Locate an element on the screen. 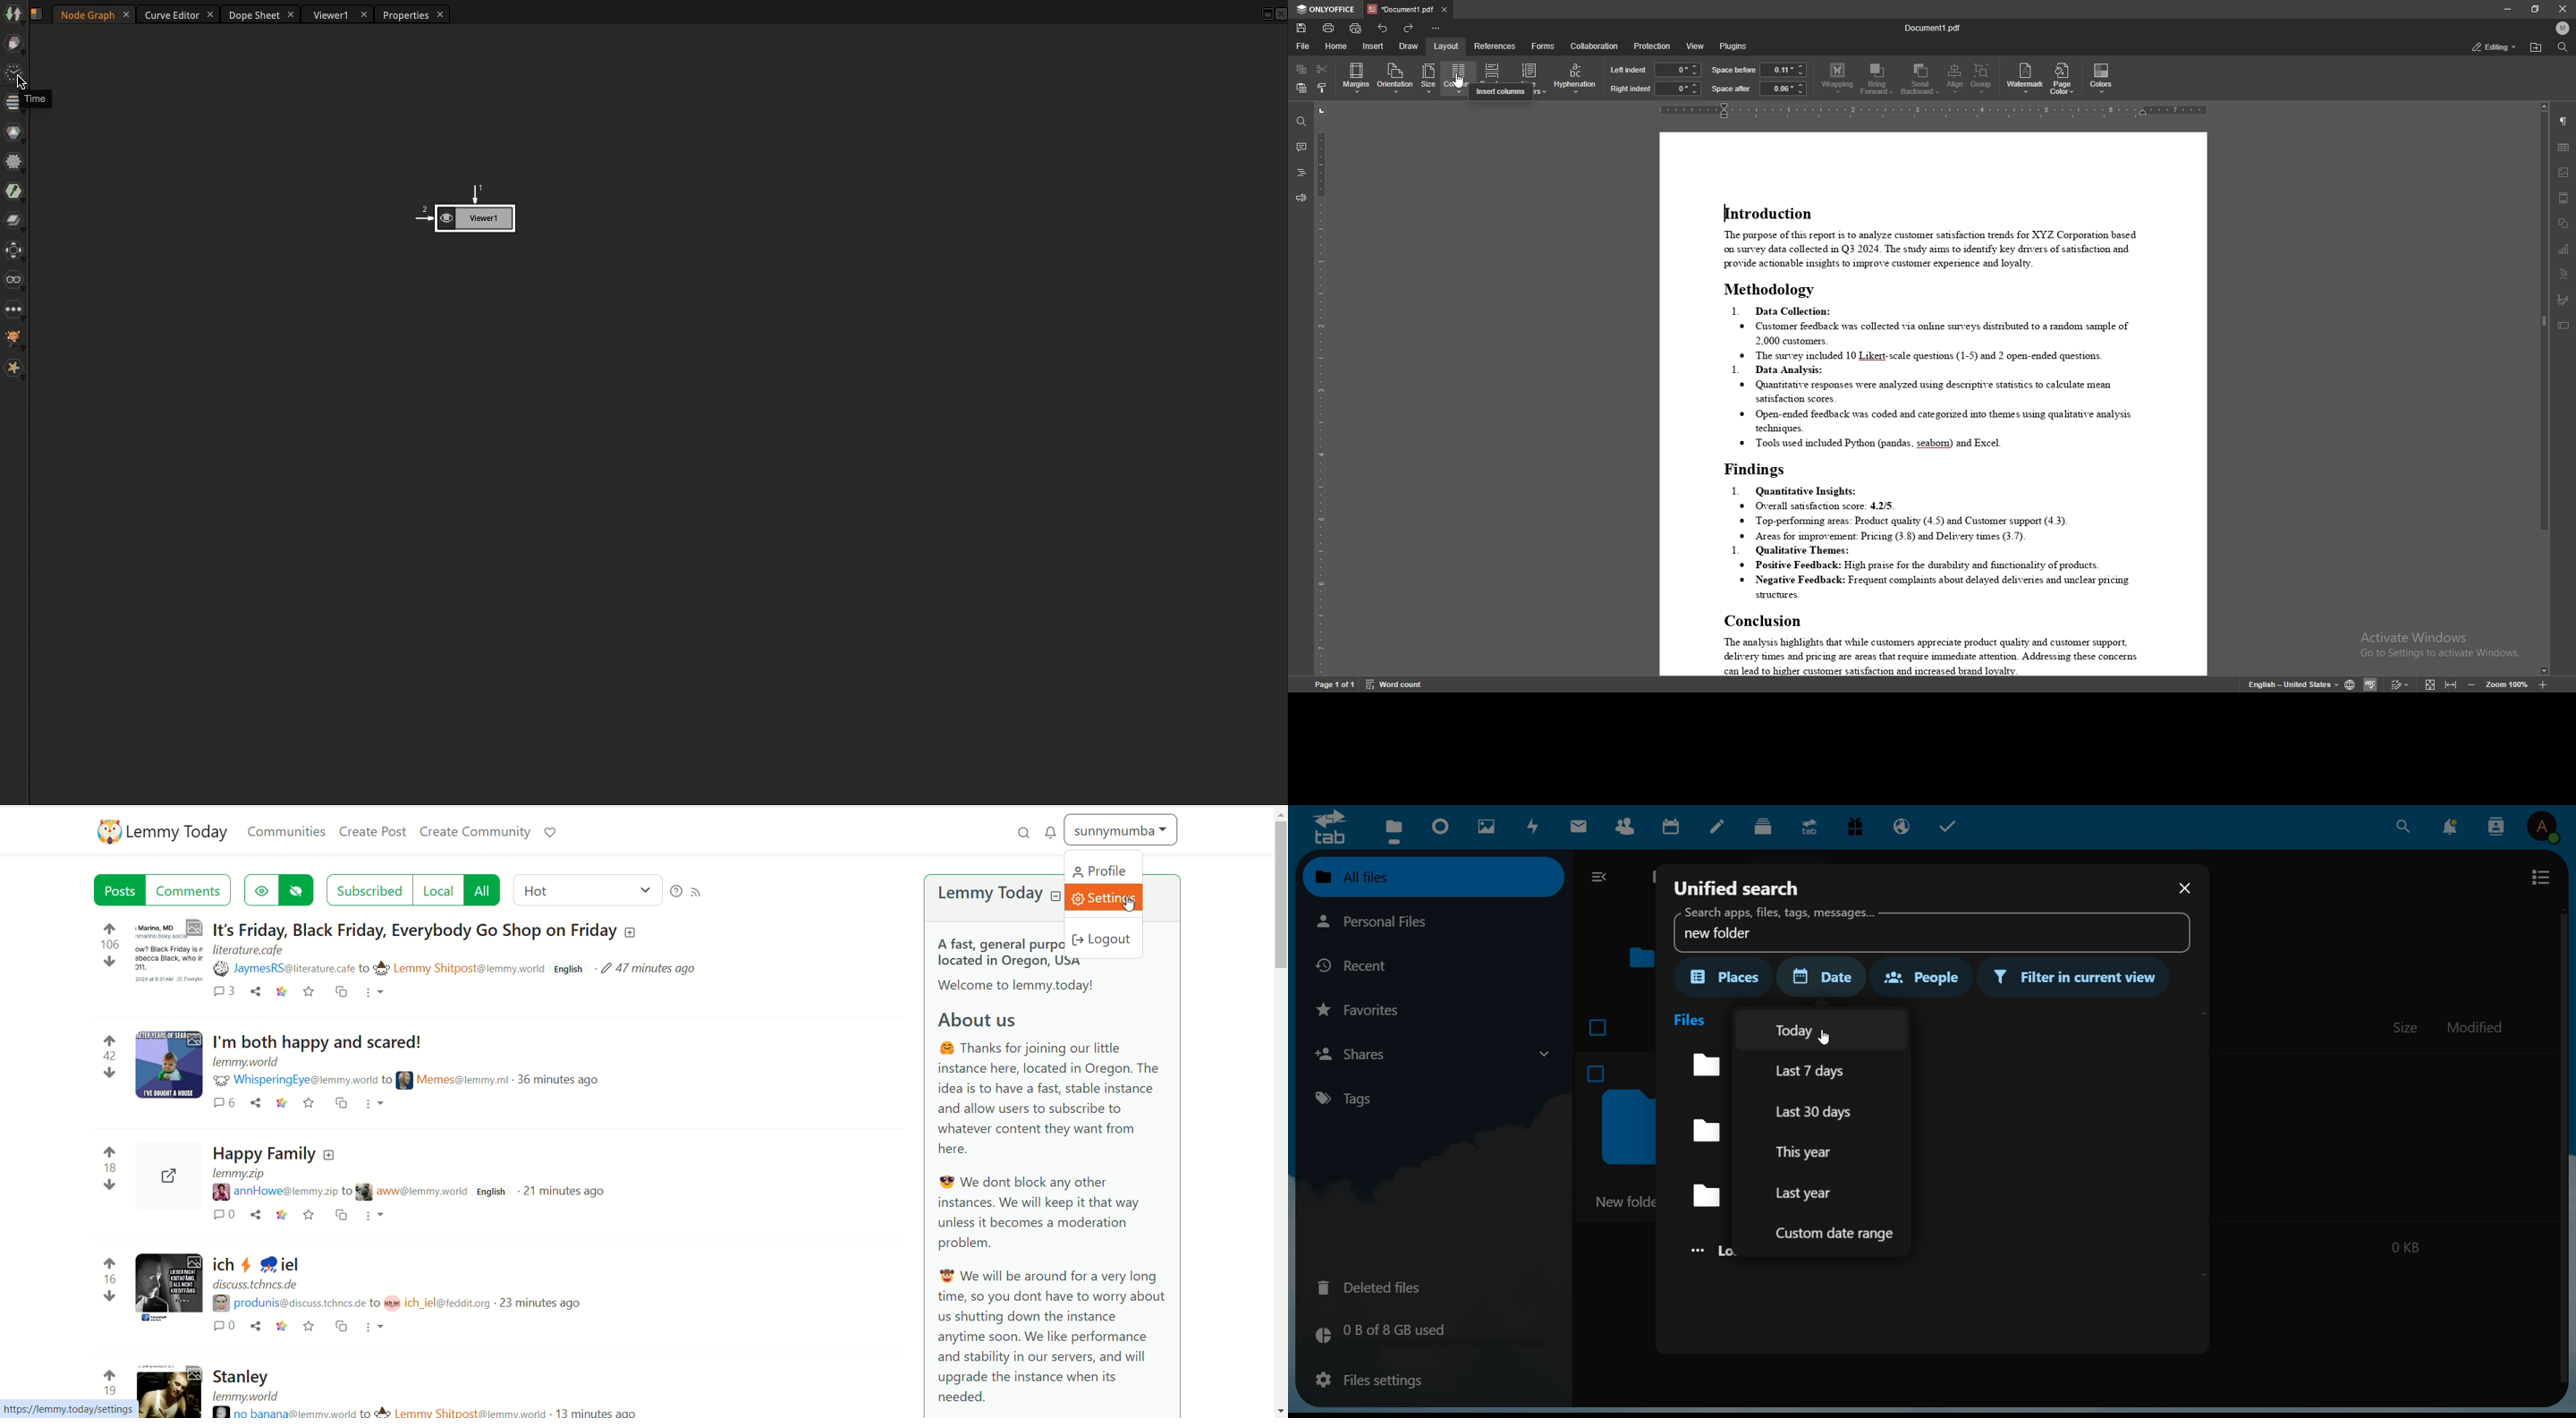 The height and width of the screenshot is (1428, 2576). people is located at coordinates (1919, 976).